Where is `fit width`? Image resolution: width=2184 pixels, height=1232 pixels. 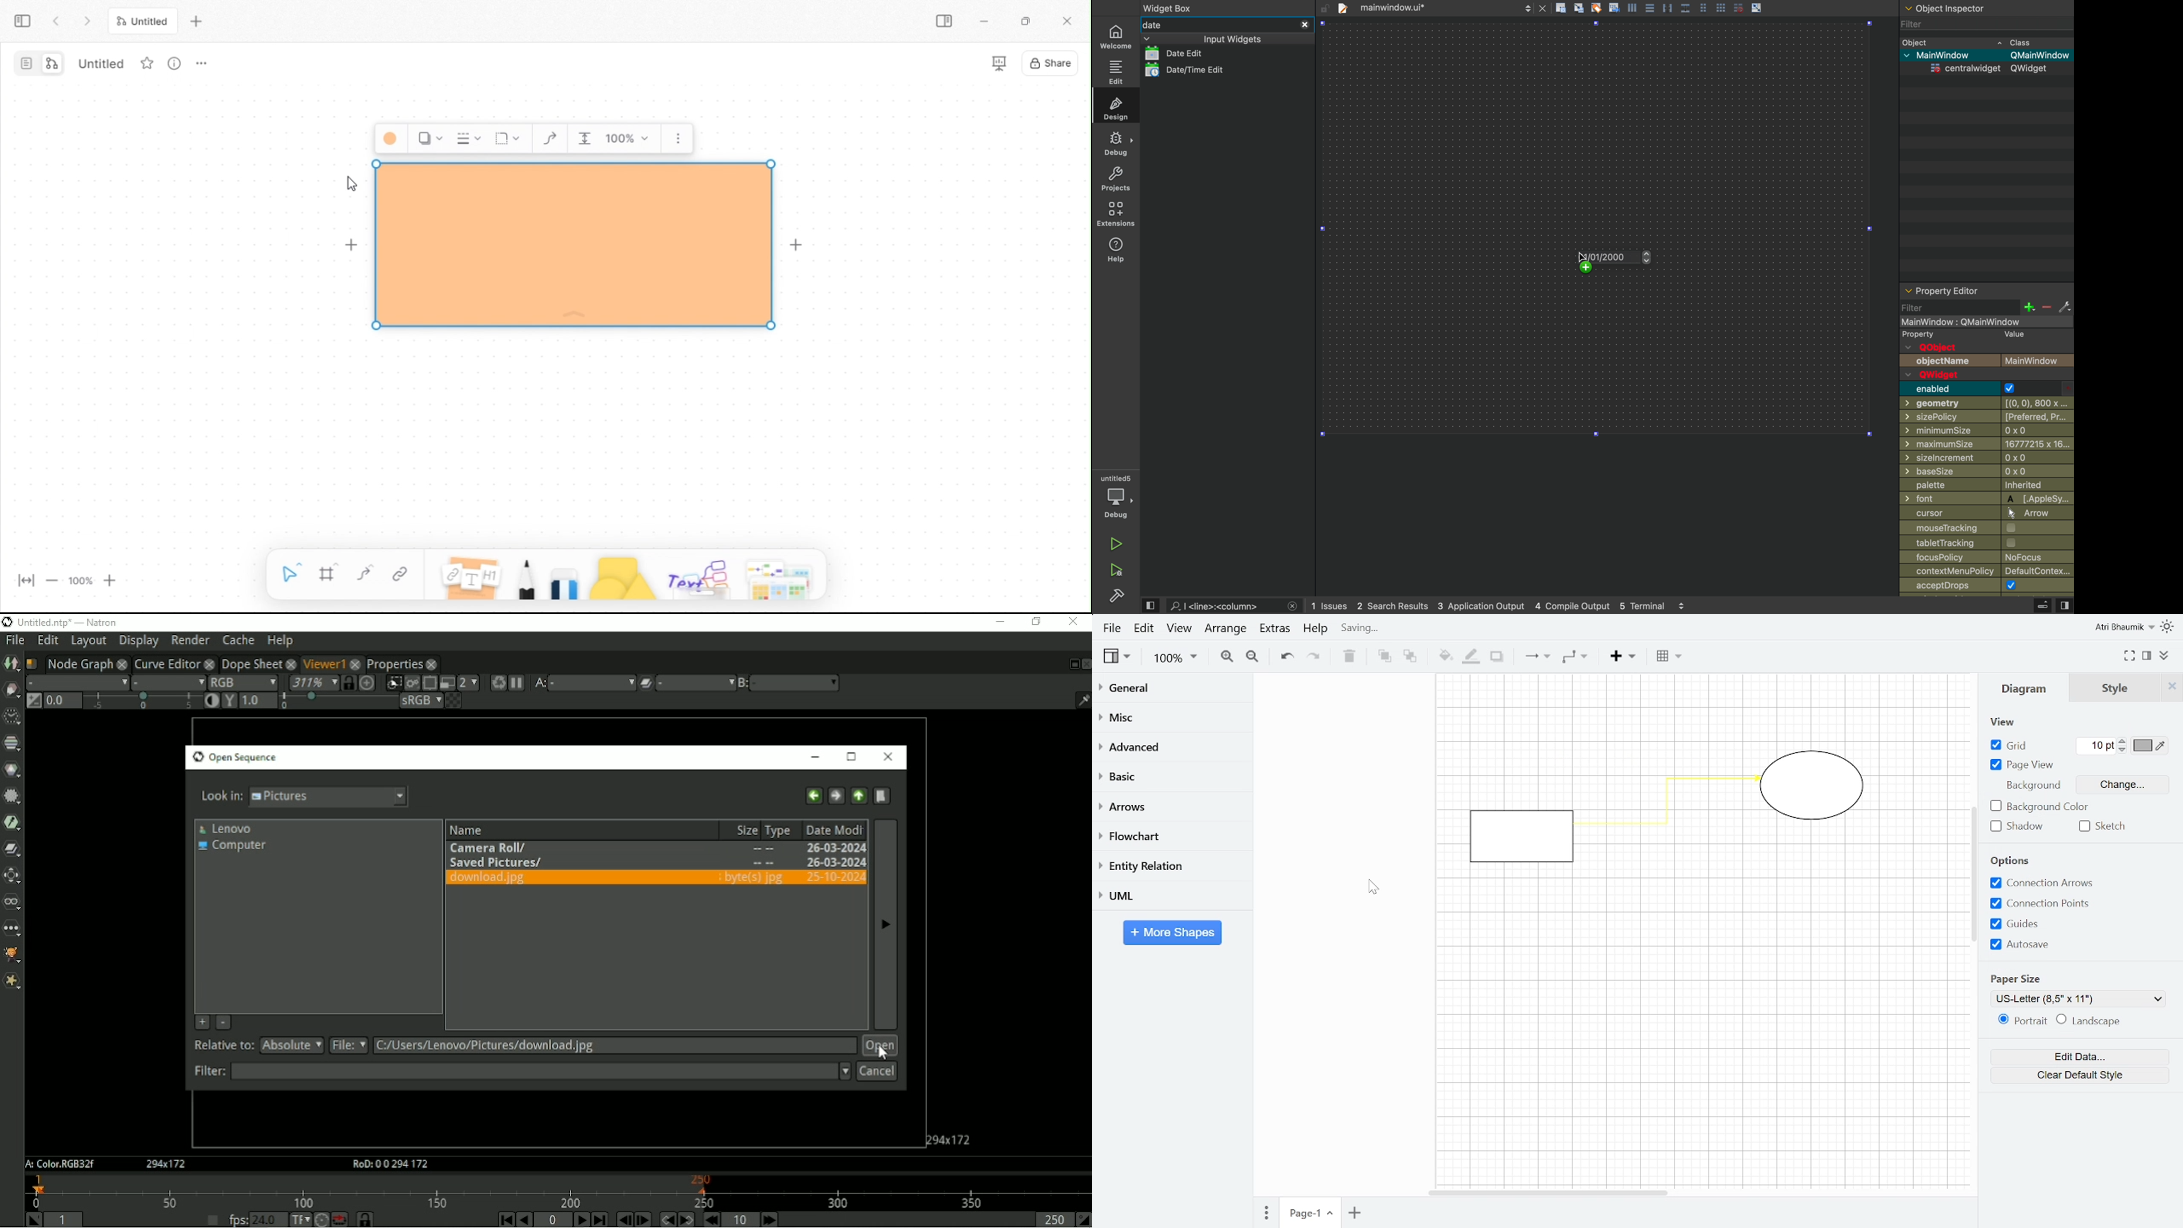
fit width is located at coordinates (26, 582).